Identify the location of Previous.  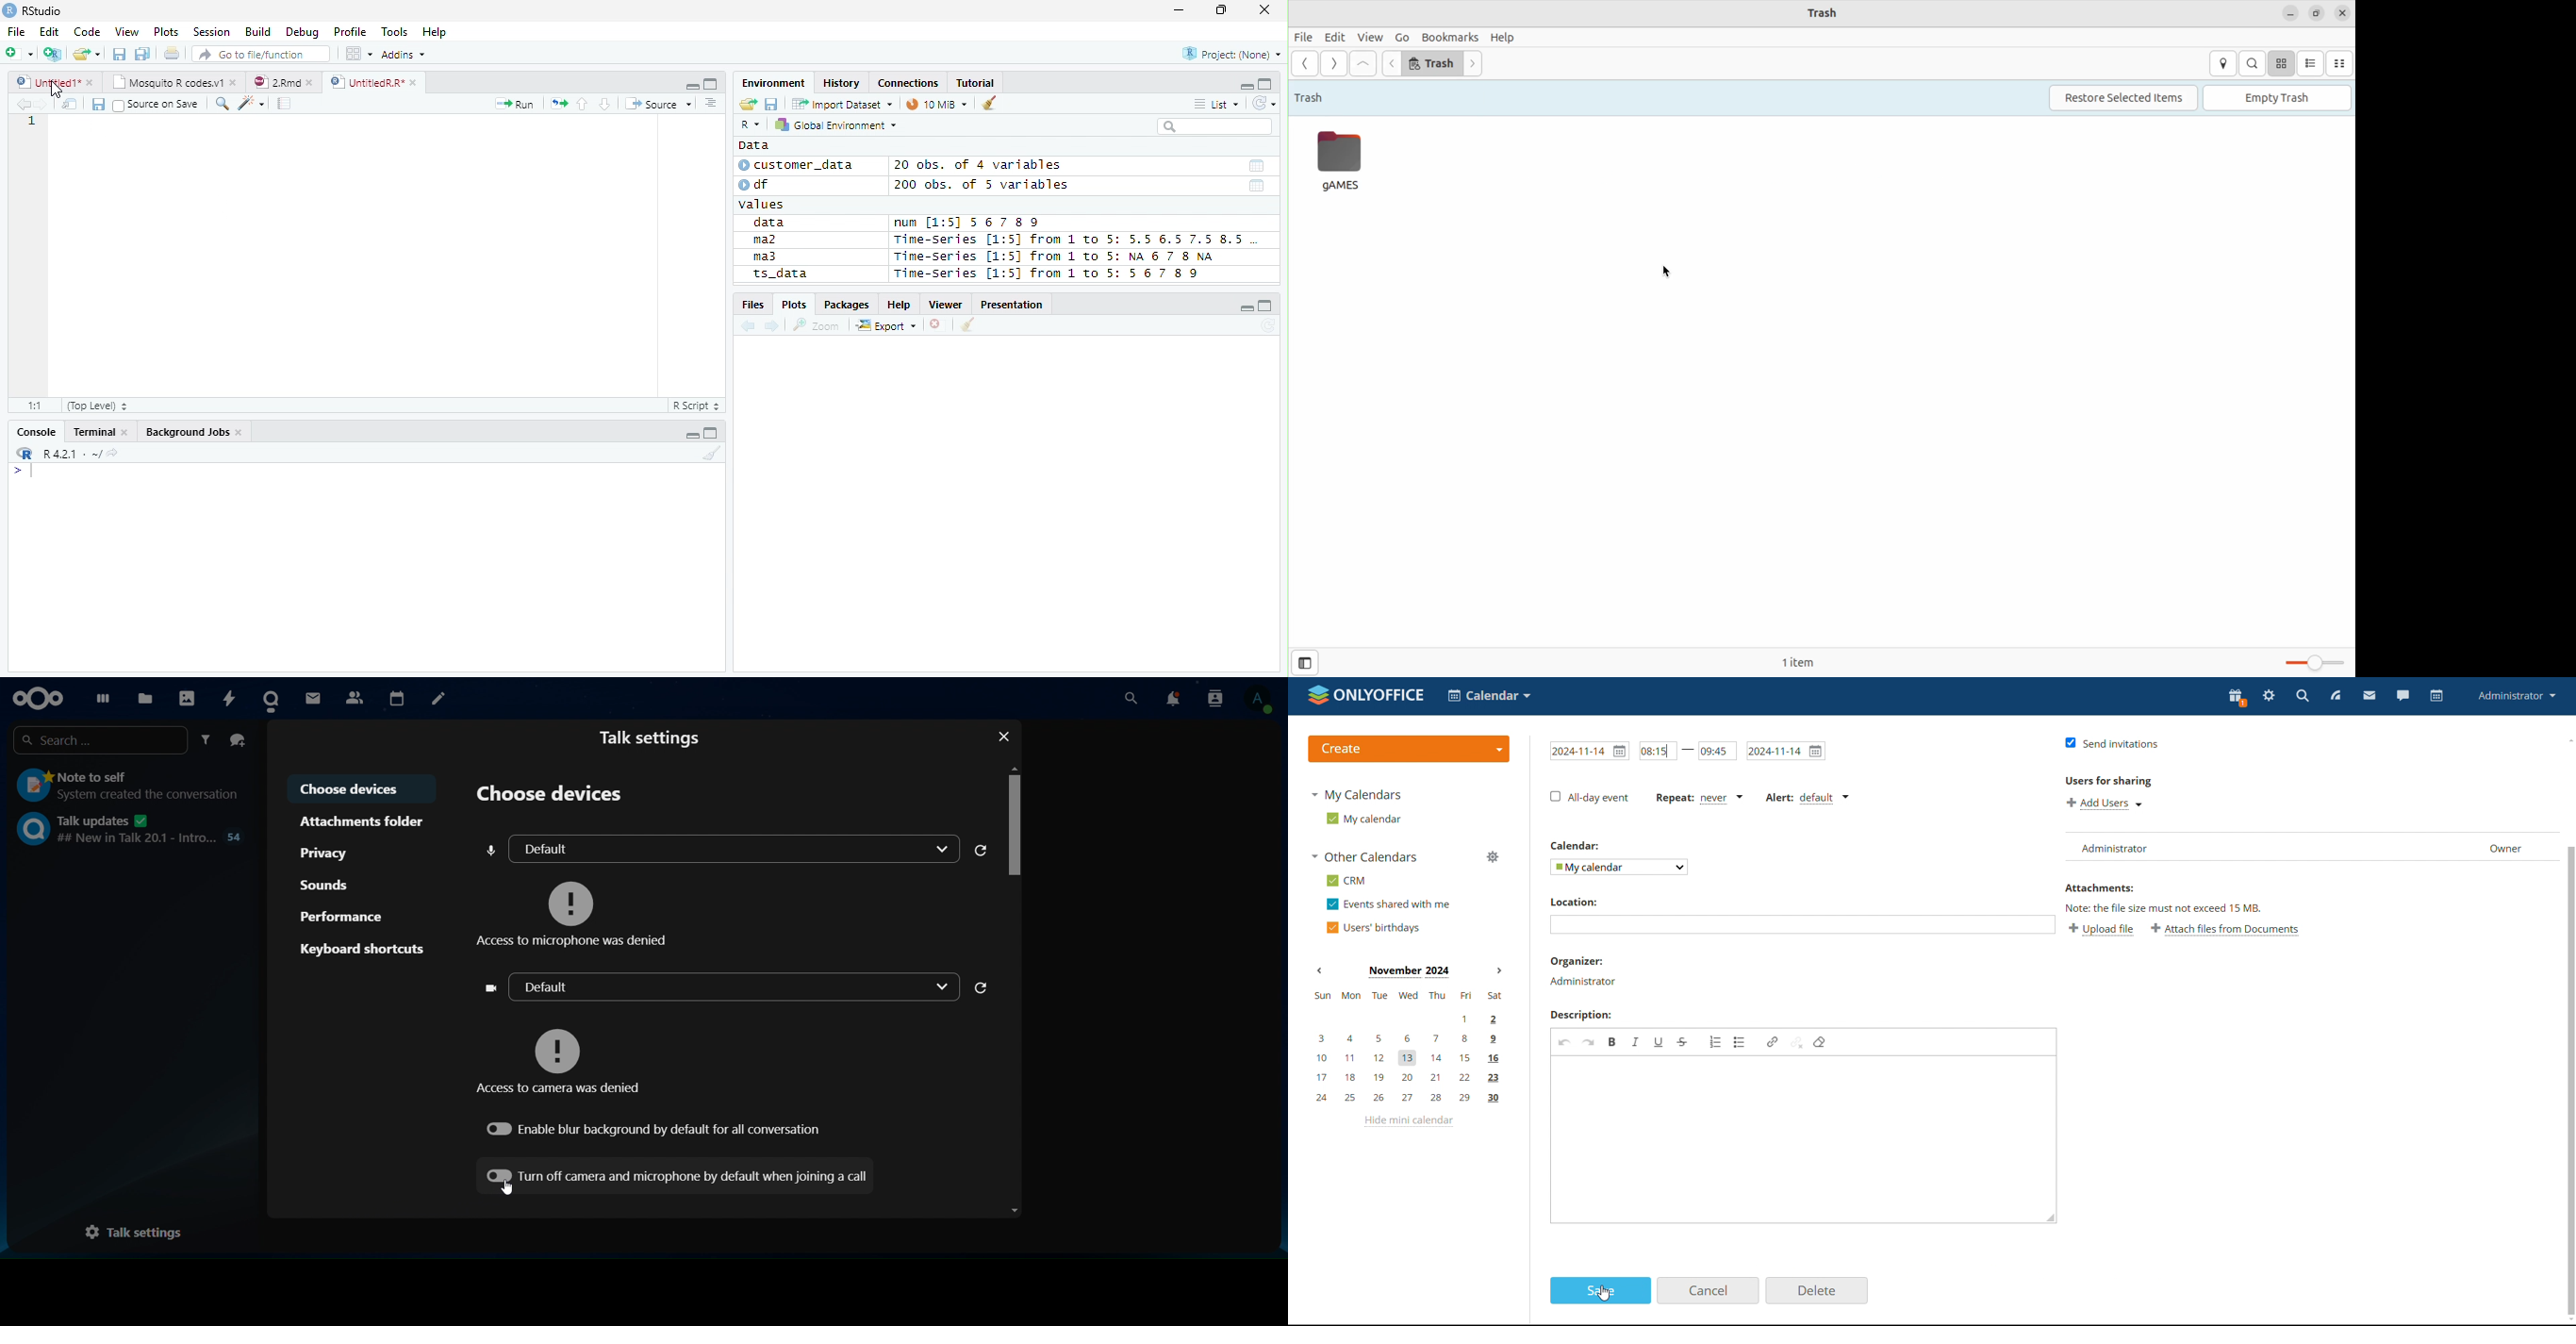
(22, 105).